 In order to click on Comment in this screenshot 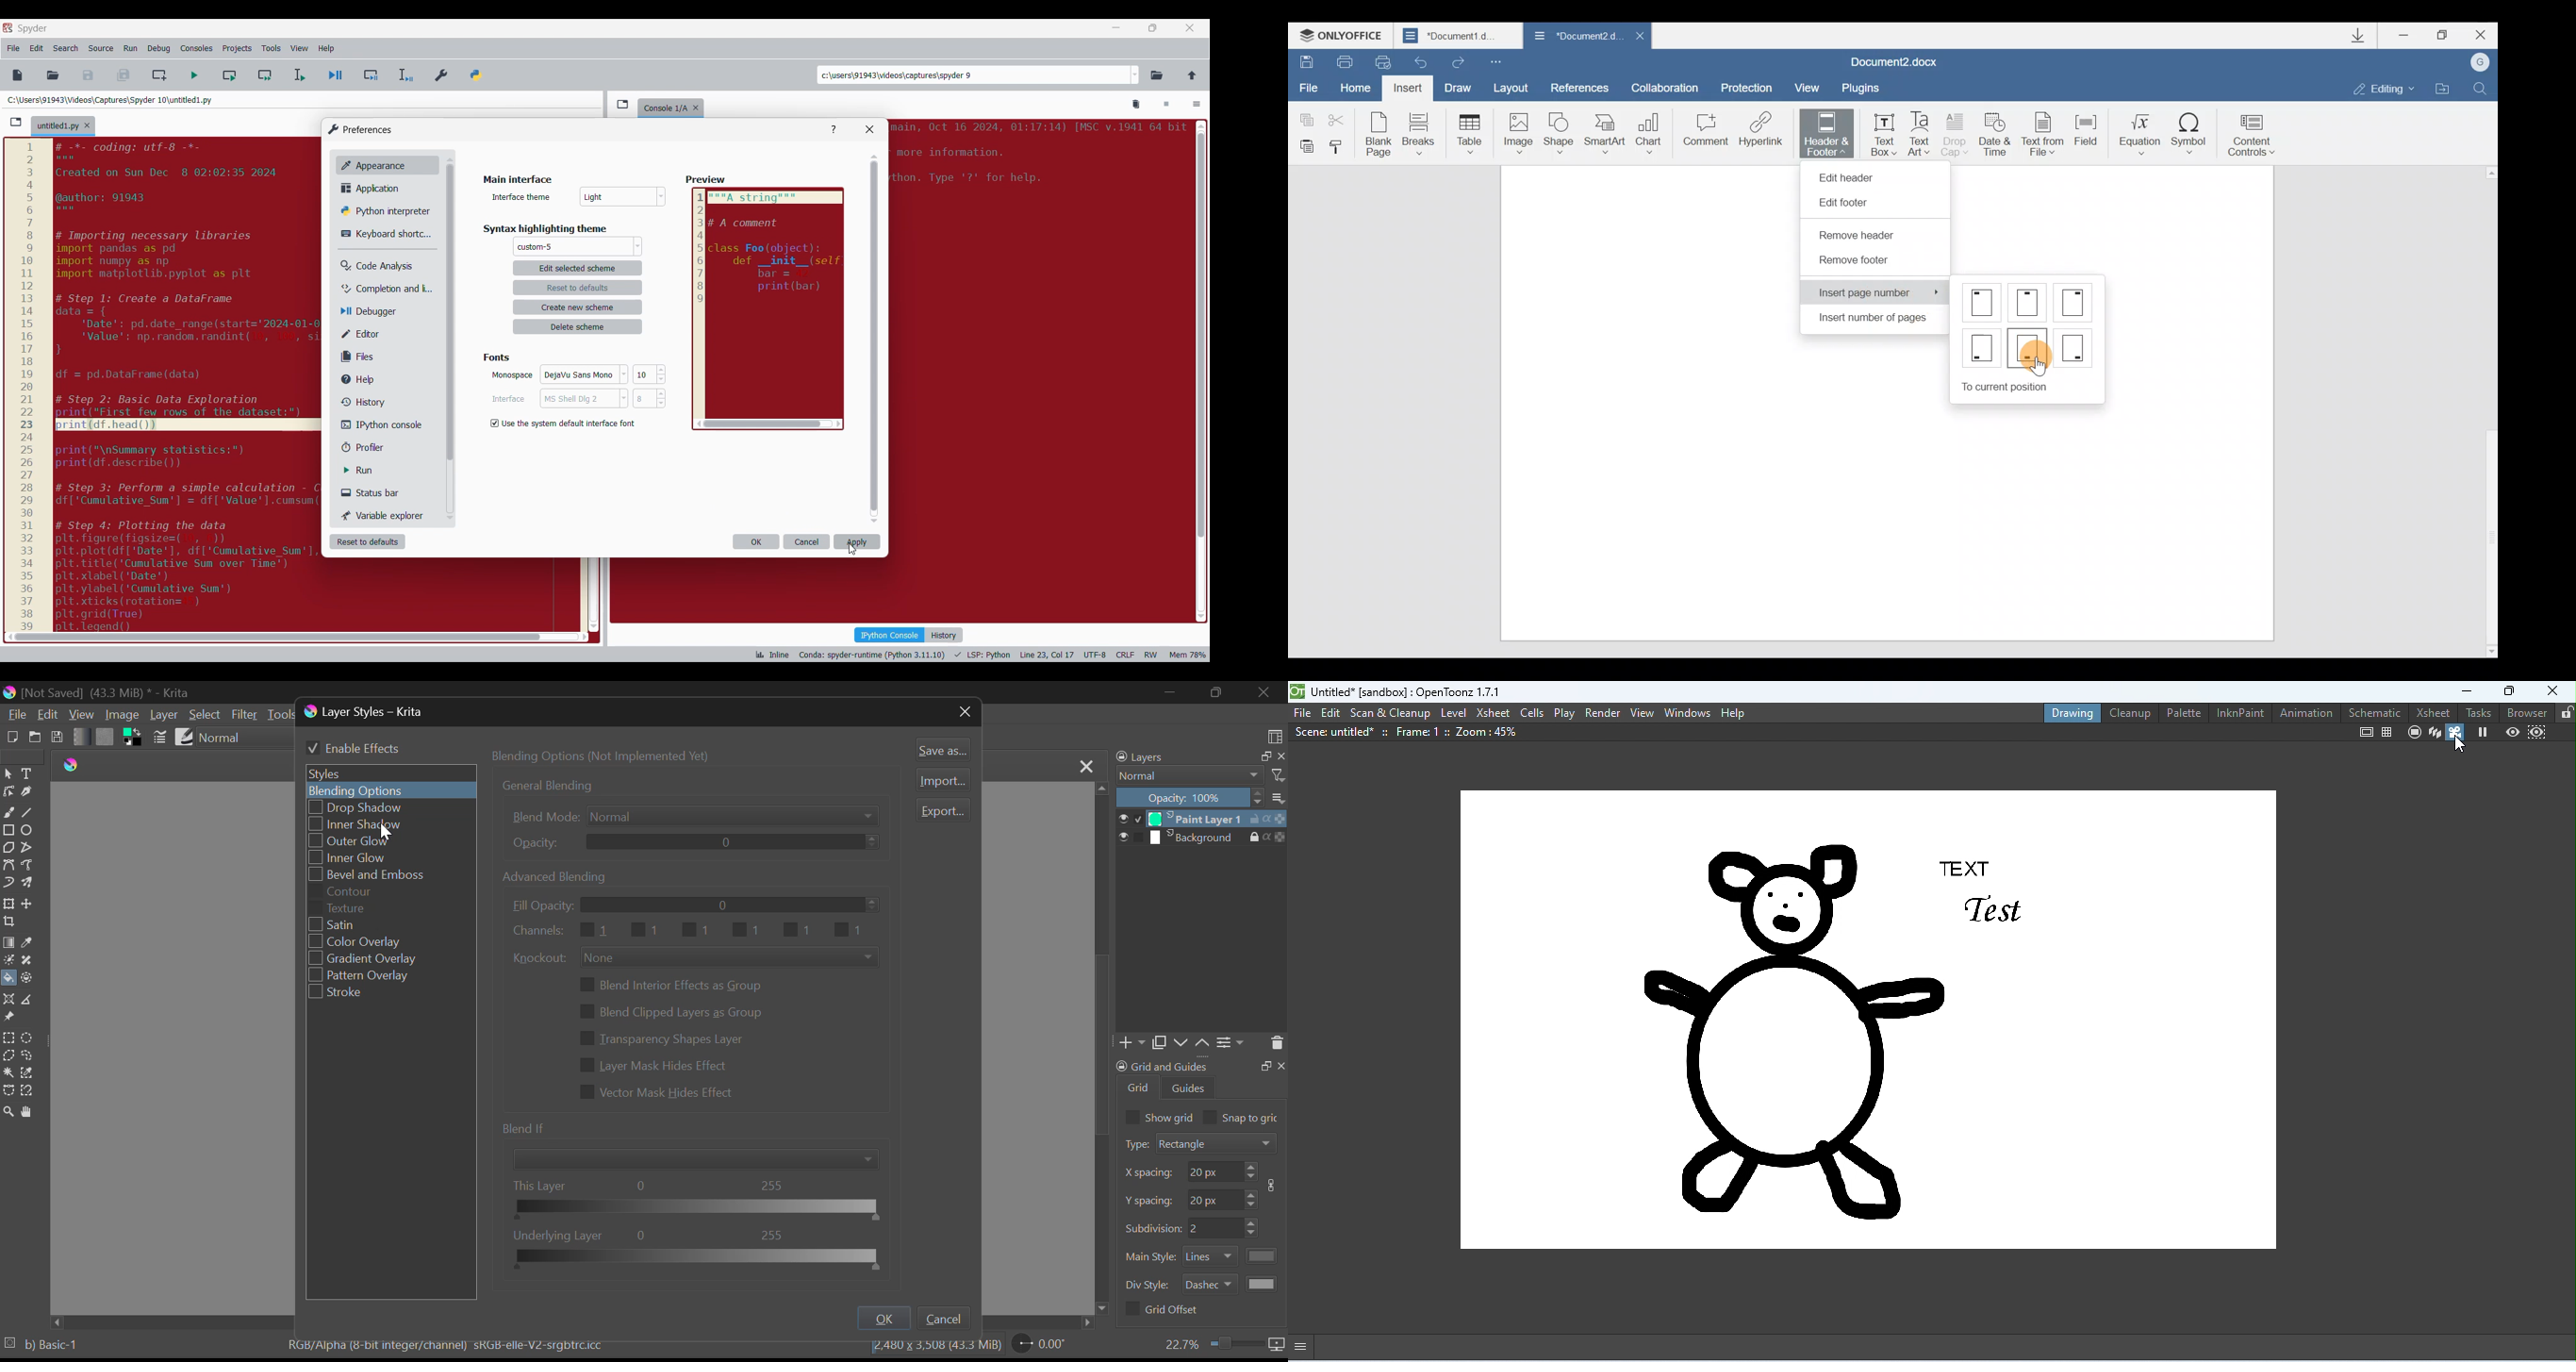, I will do `click(1703, 132)`.